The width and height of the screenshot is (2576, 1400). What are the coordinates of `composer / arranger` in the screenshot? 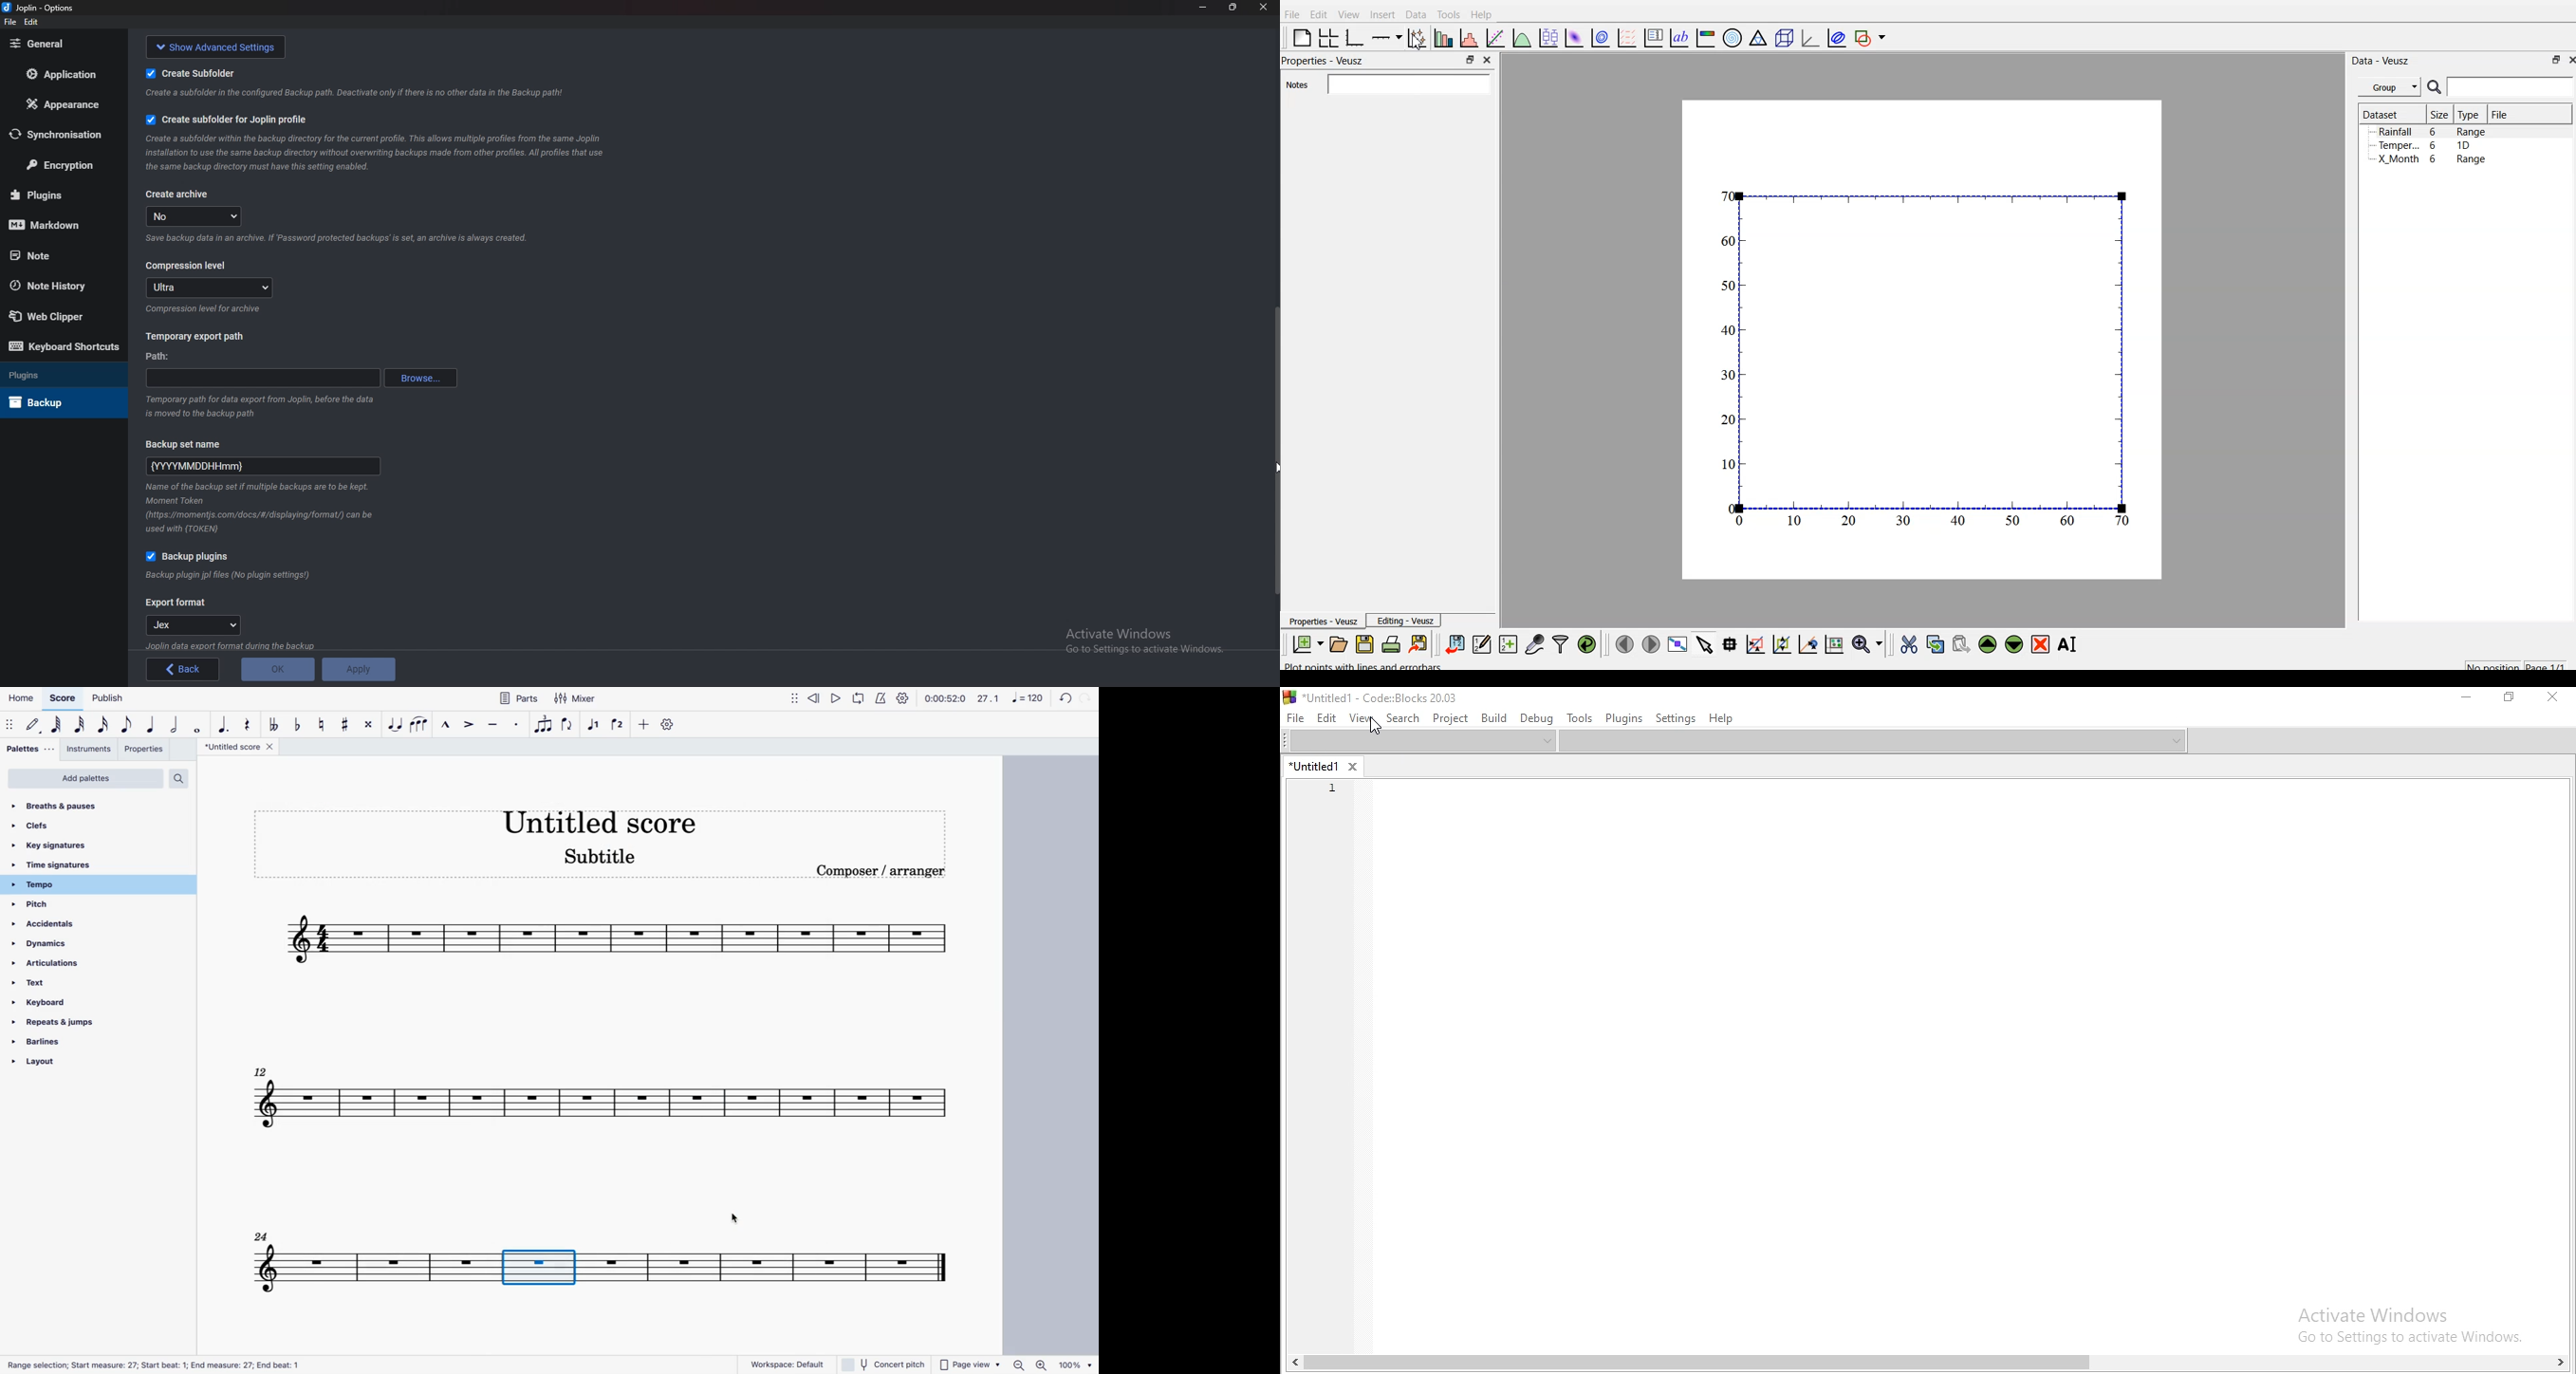 It's located at (885, 869).